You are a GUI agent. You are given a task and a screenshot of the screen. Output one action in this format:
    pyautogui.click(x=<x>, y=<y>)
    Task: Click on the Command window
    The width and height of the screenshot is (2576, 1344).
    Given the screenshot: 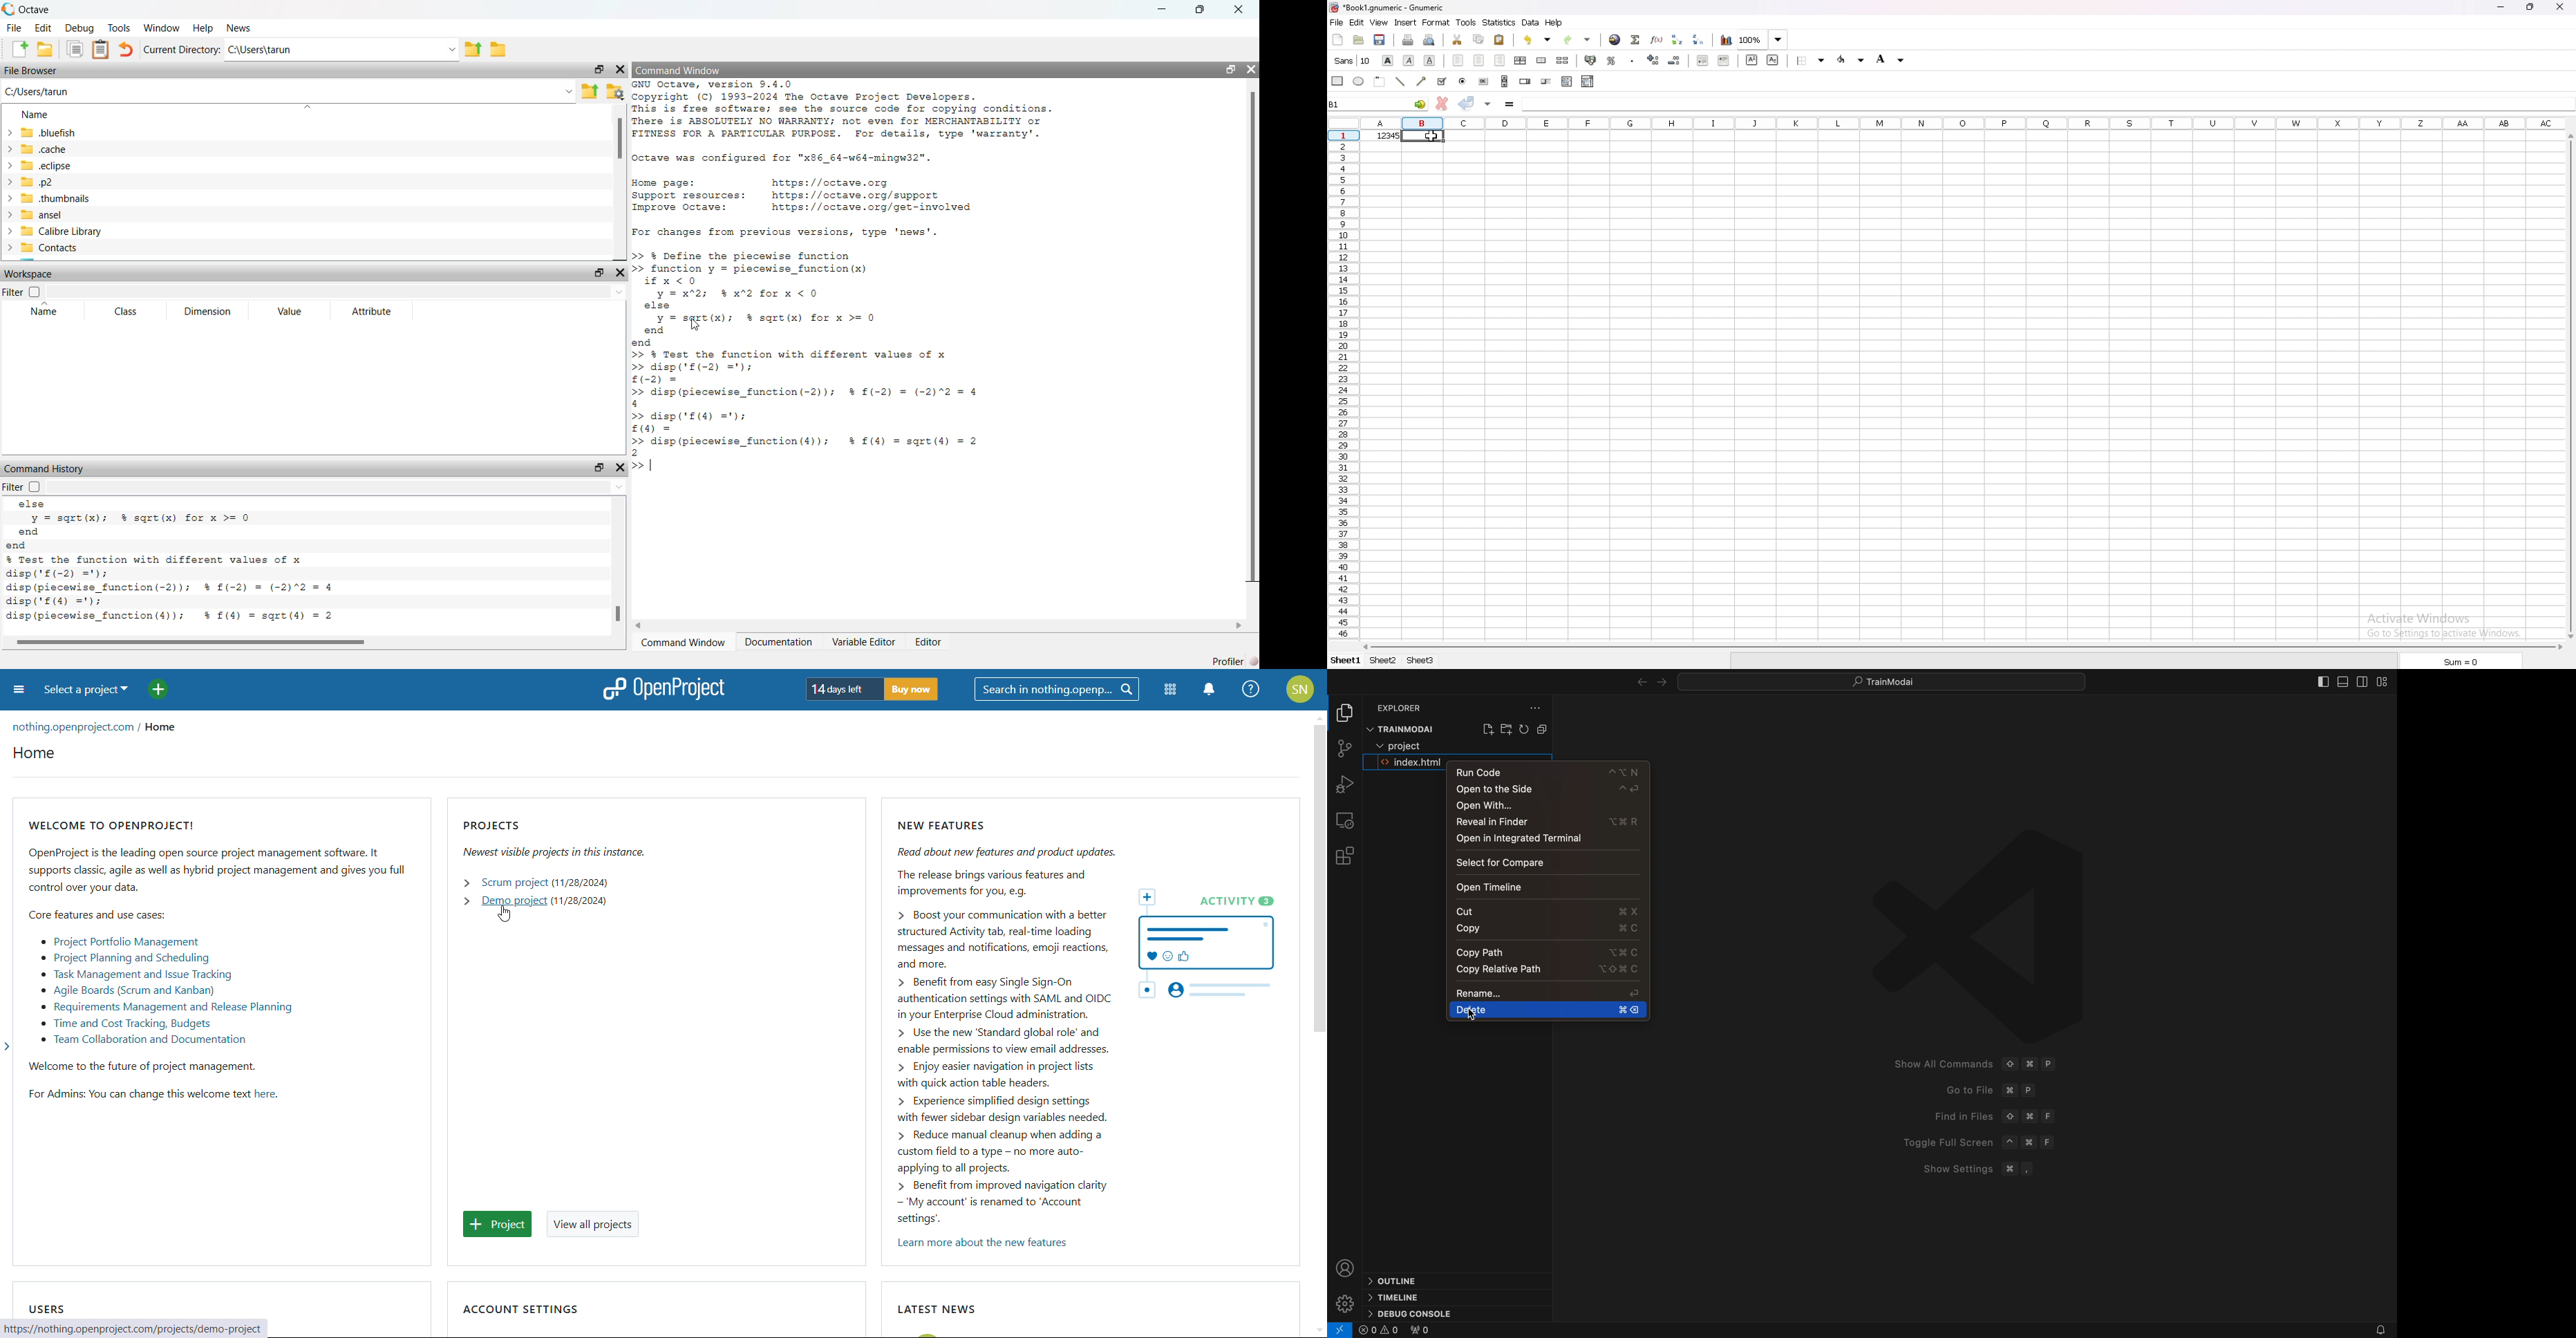 What is the action you would take?
    pyautogui.click(x=685, y=643)
    